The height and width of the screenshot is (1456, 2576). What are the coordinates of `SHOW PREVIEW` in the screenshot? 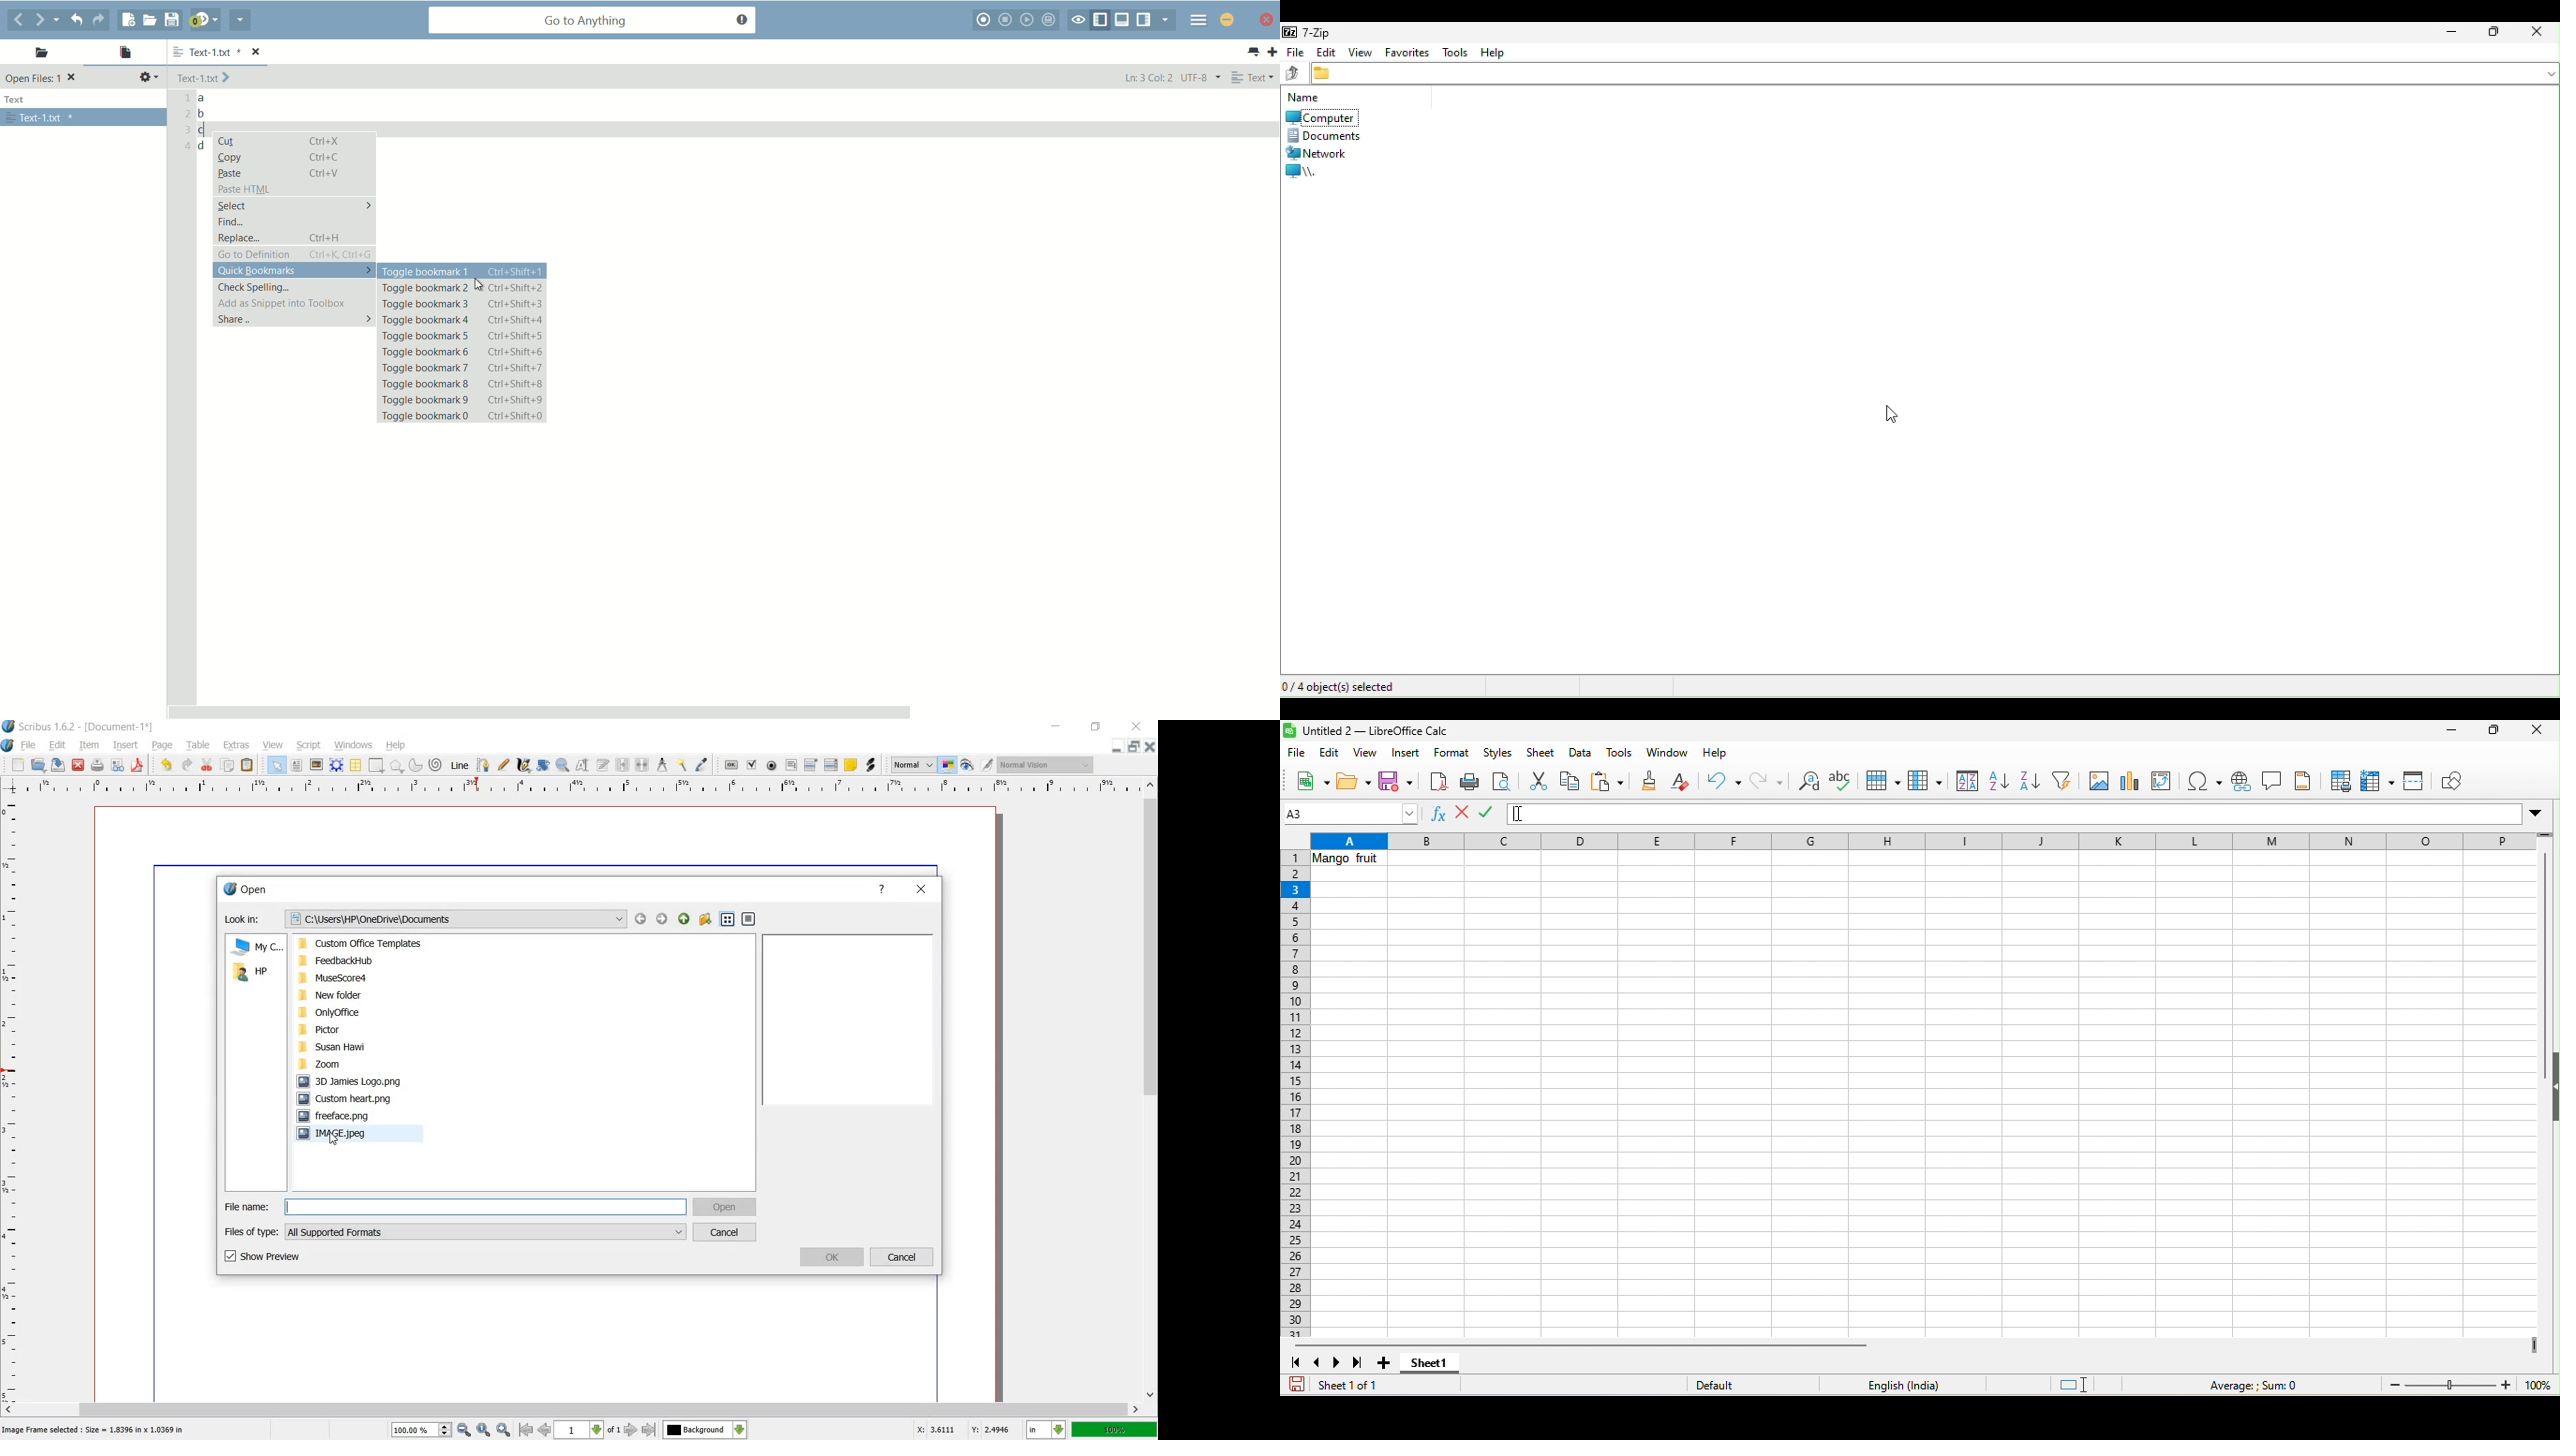 It's located at (263, 1259).